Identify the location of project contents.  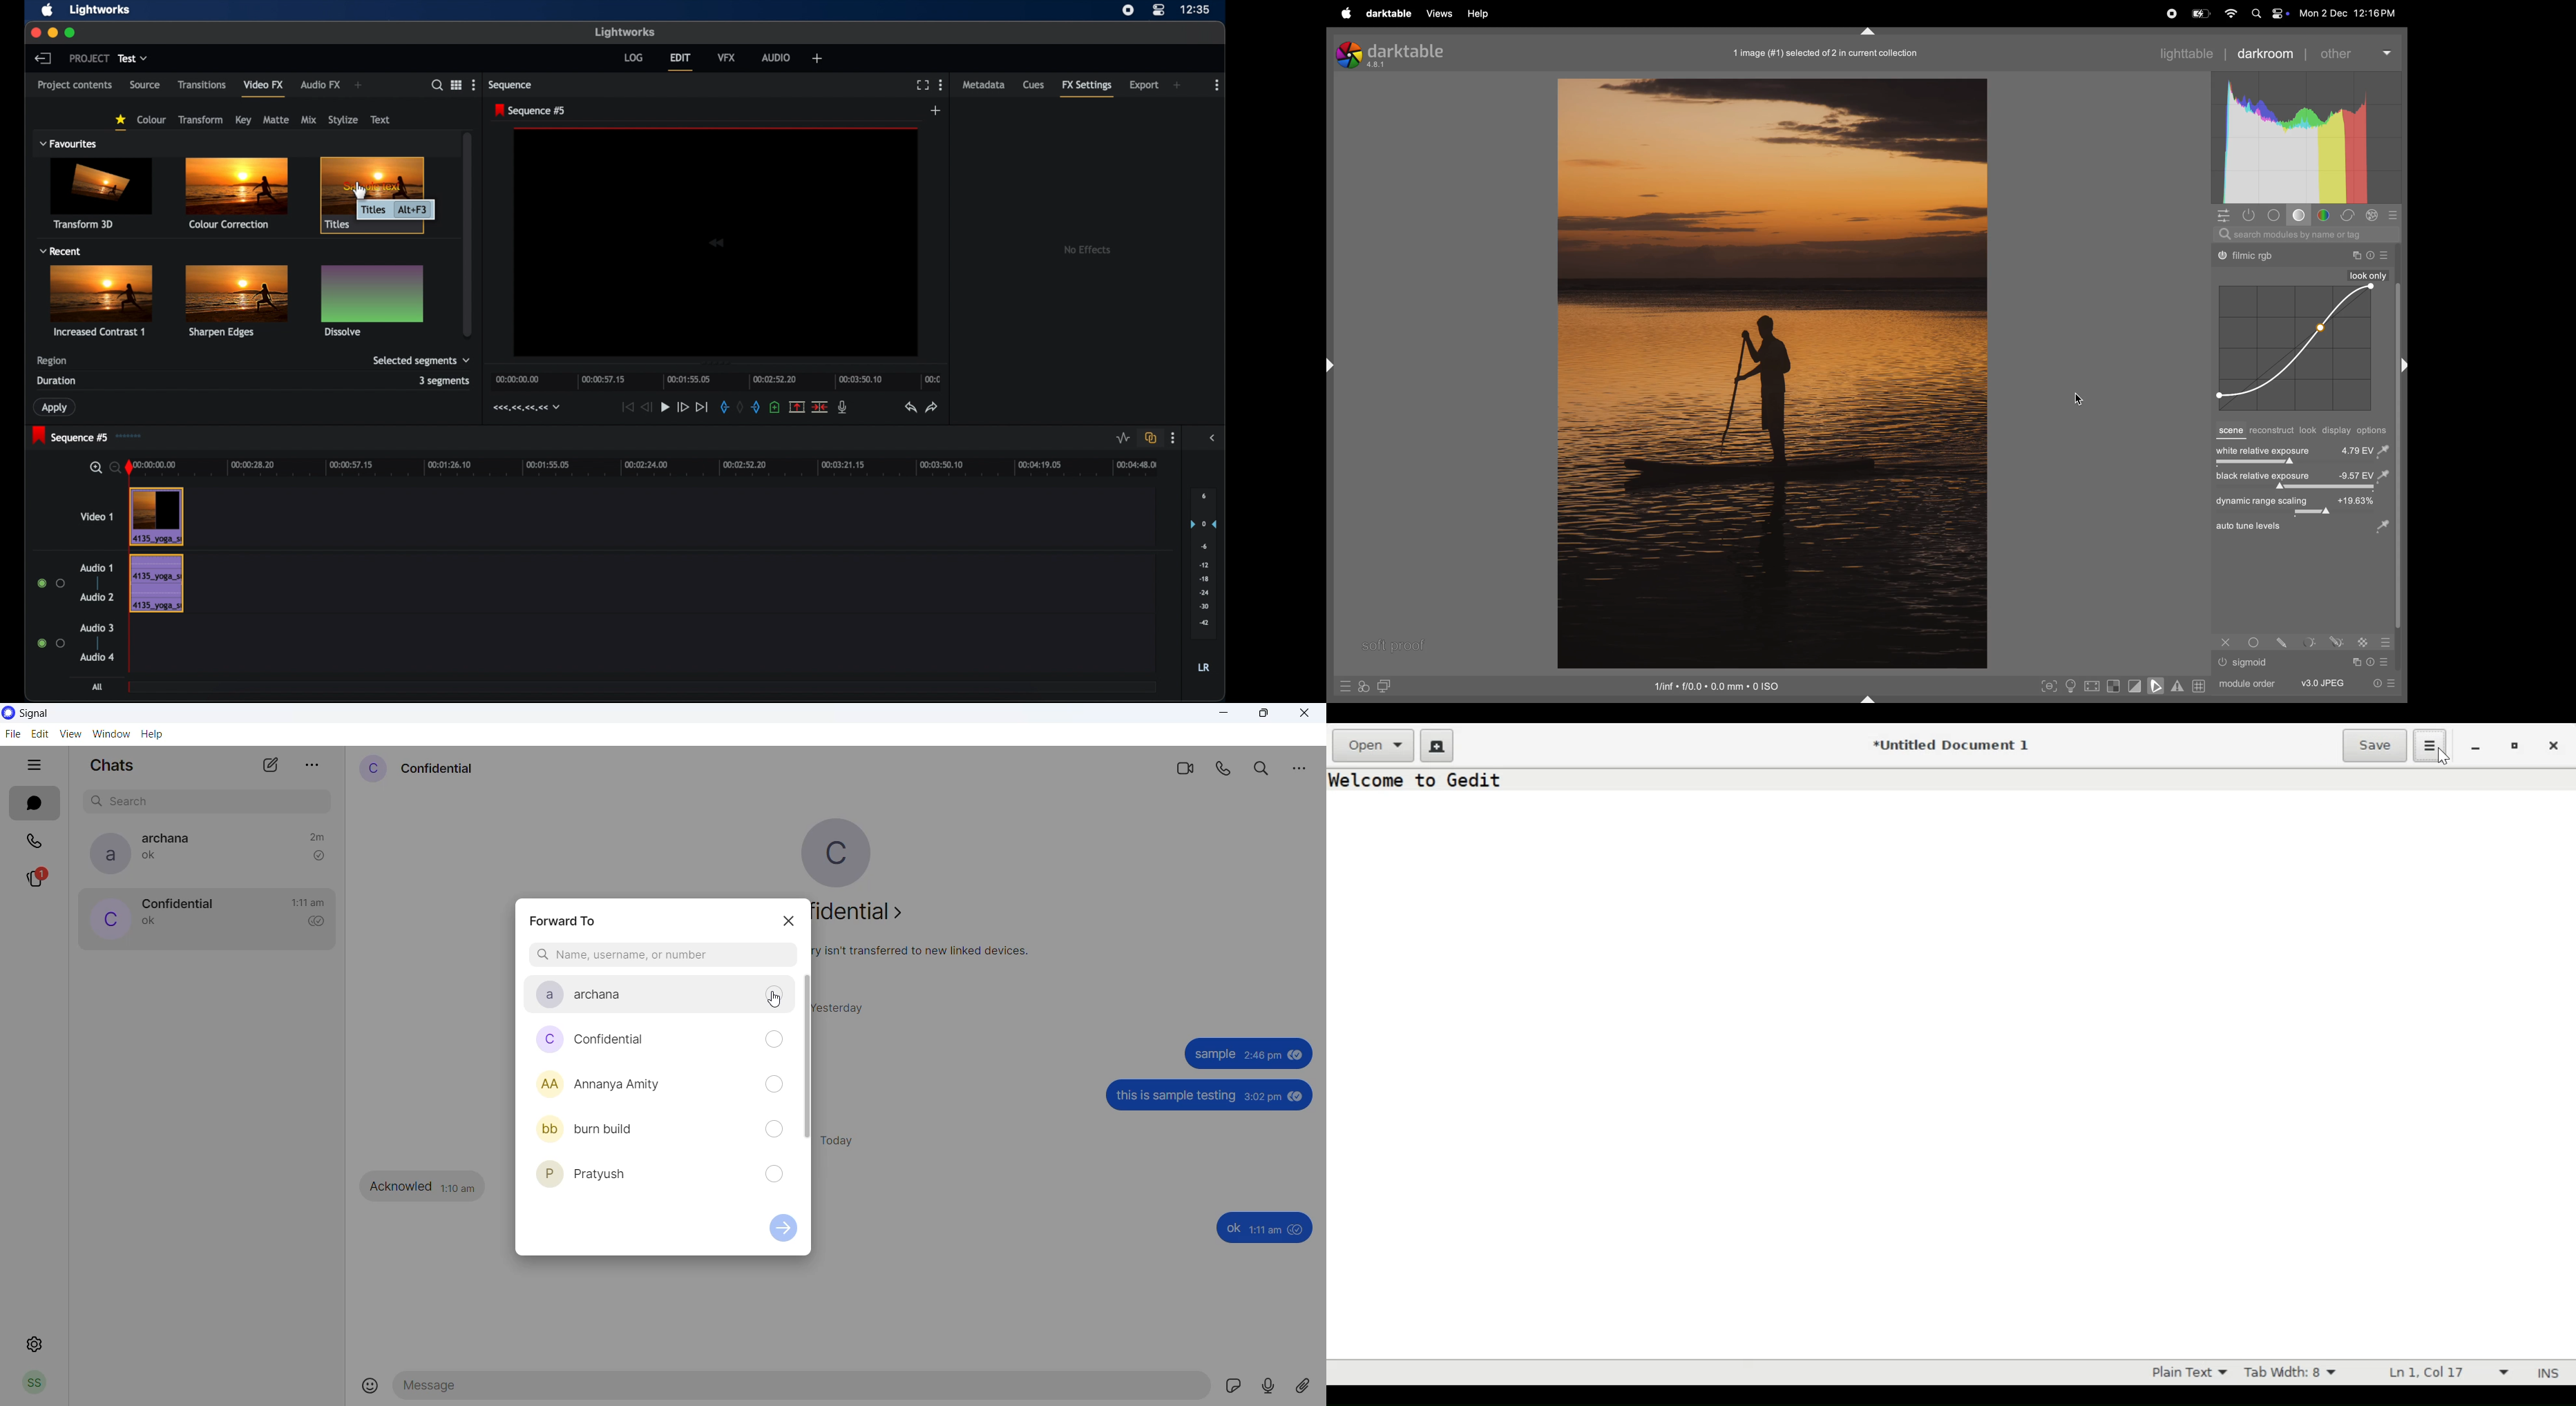
(75, 89).